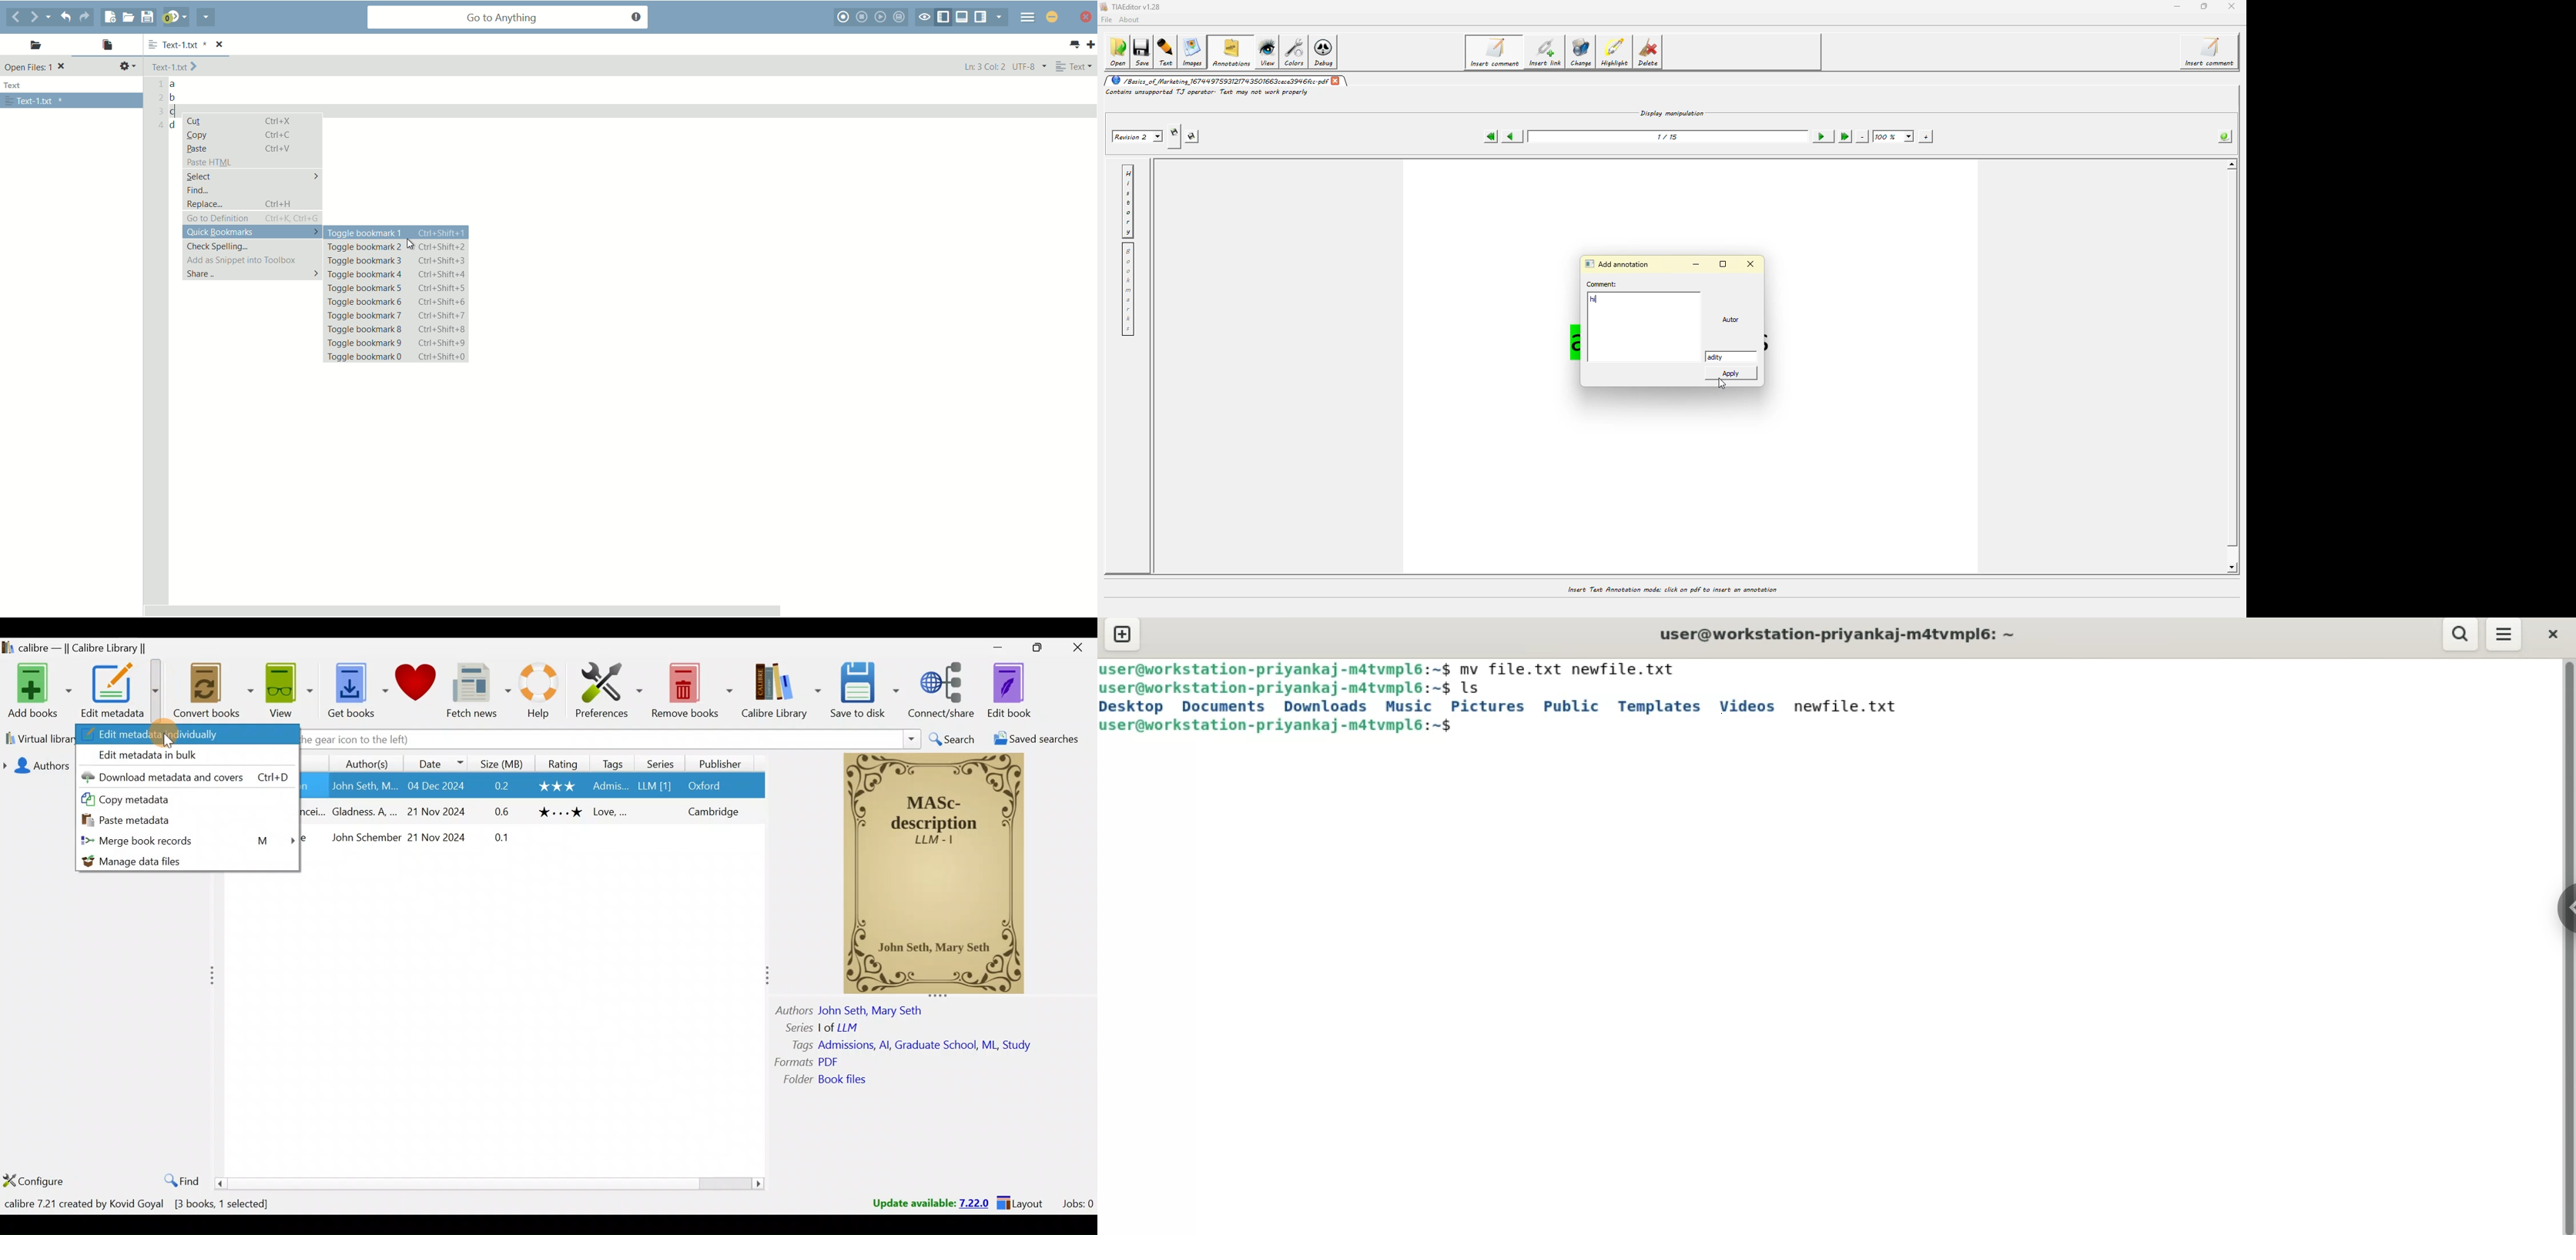 The height and width of the screenshot is (1260, 2576). I want to click on , so click(849, 1081).